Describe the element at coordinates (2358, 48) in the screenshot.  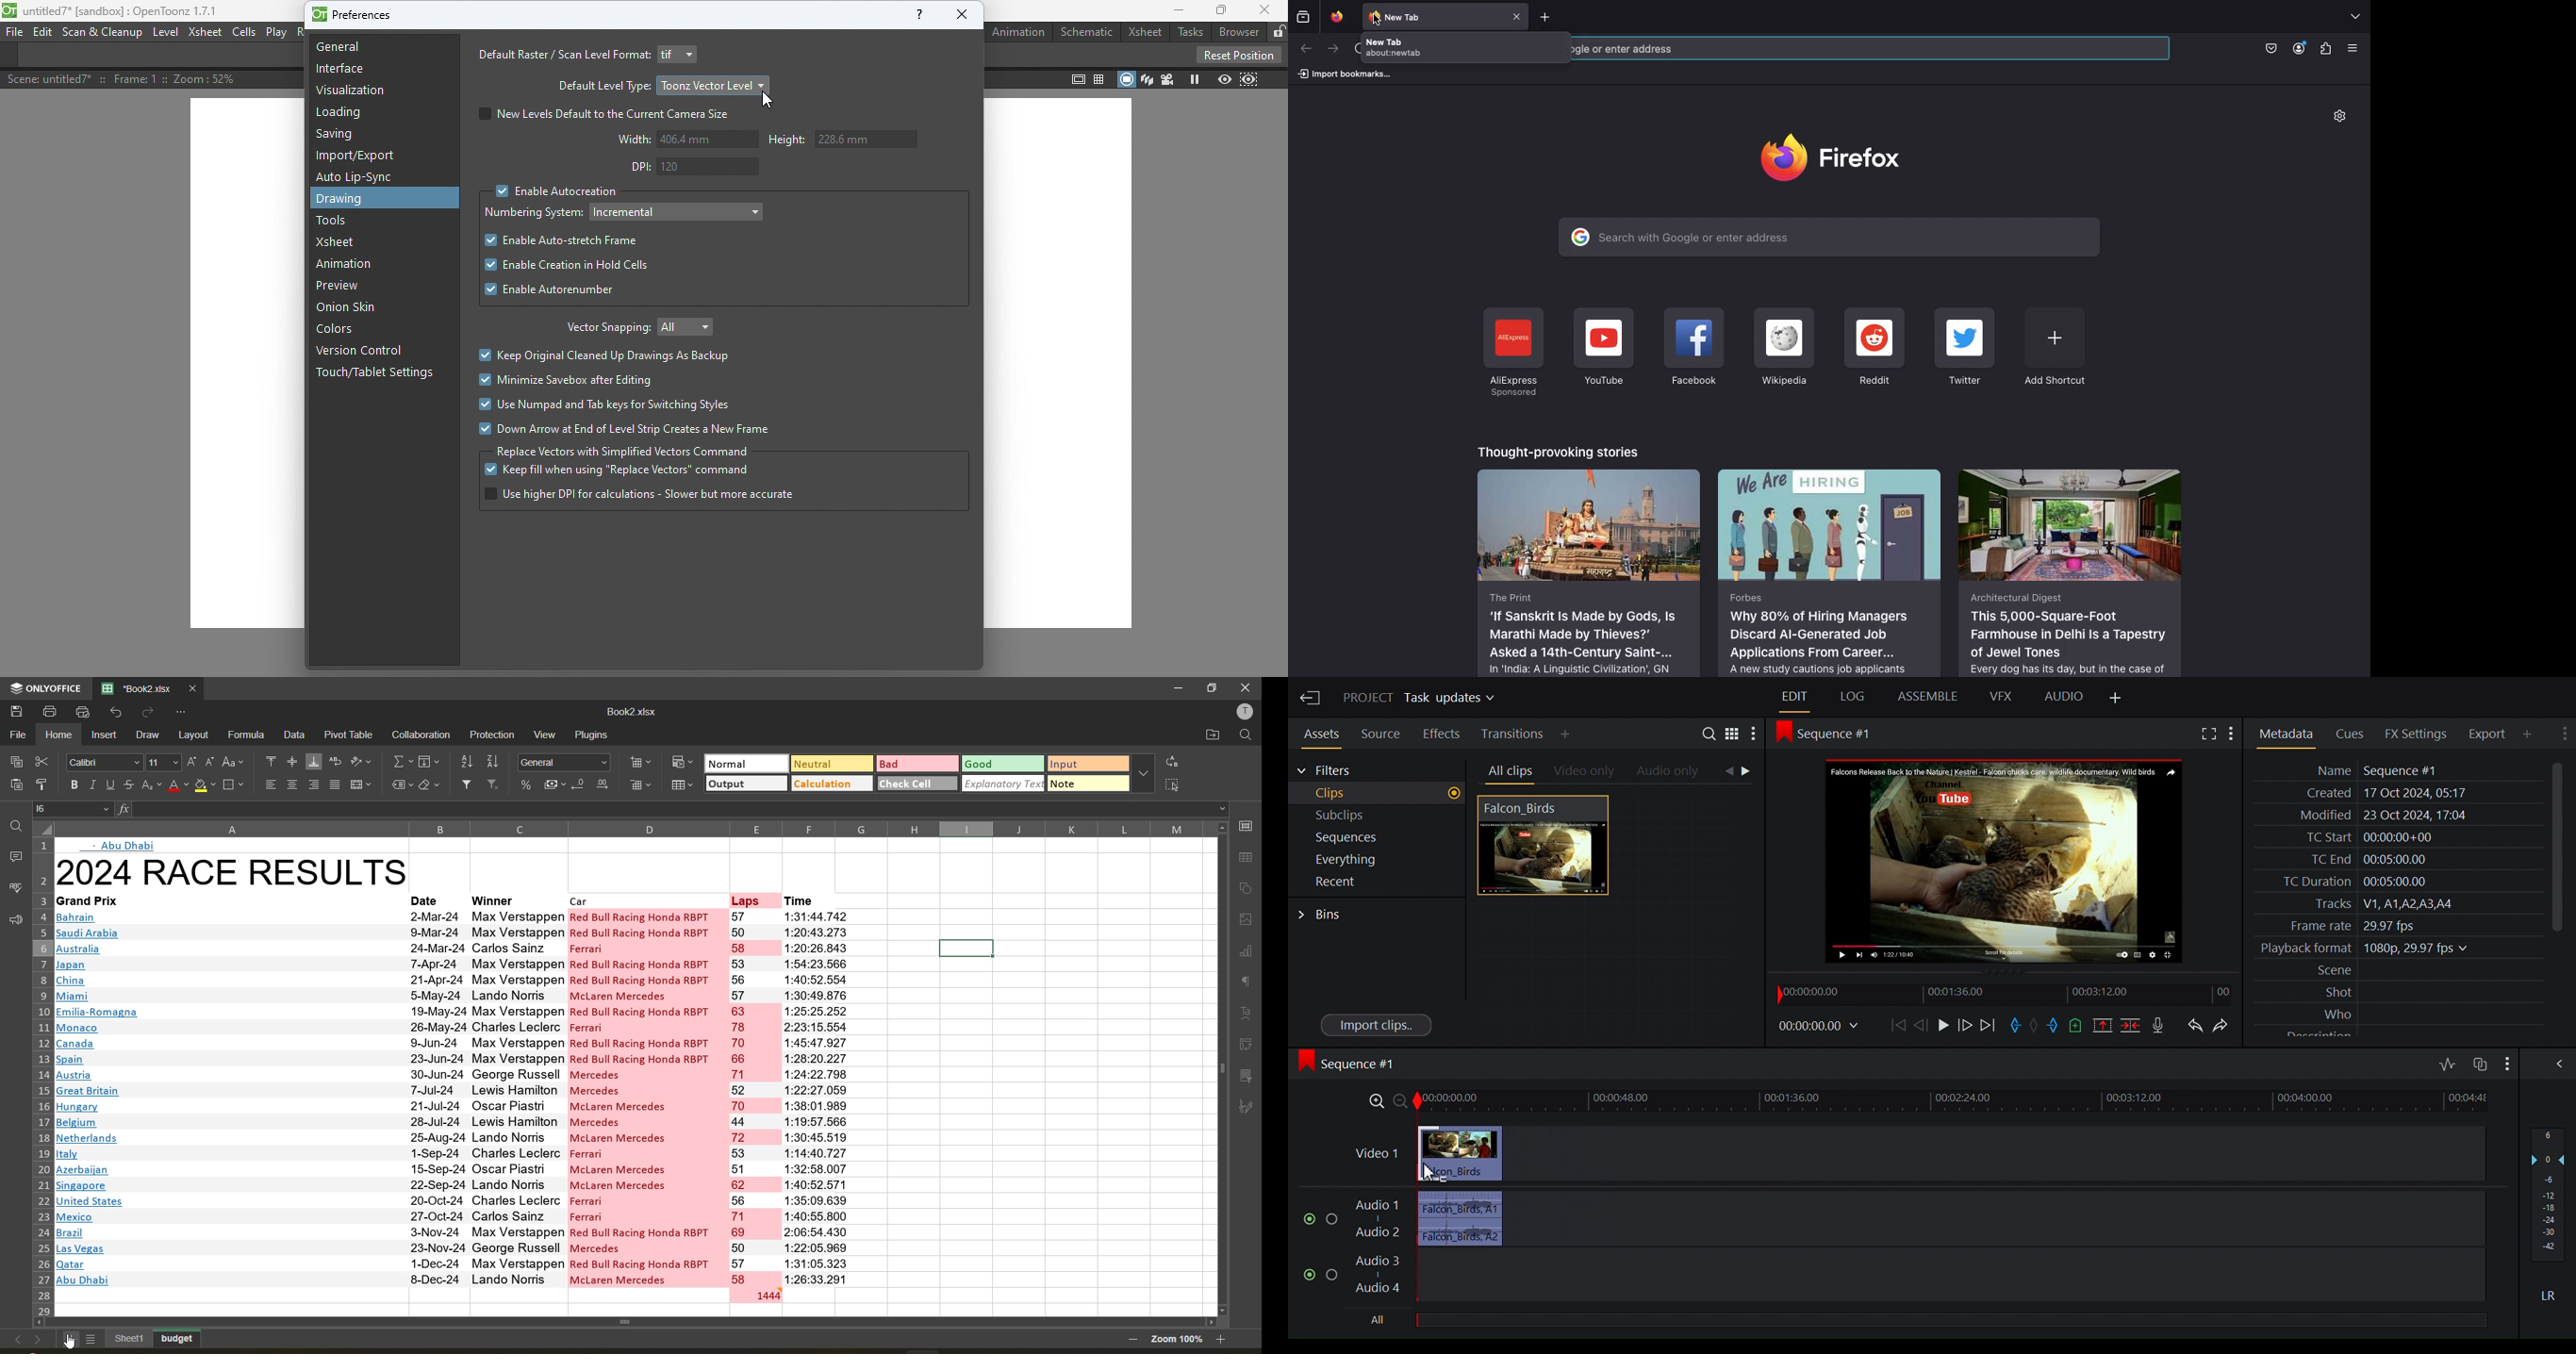
I see `Open application menu` at that location.